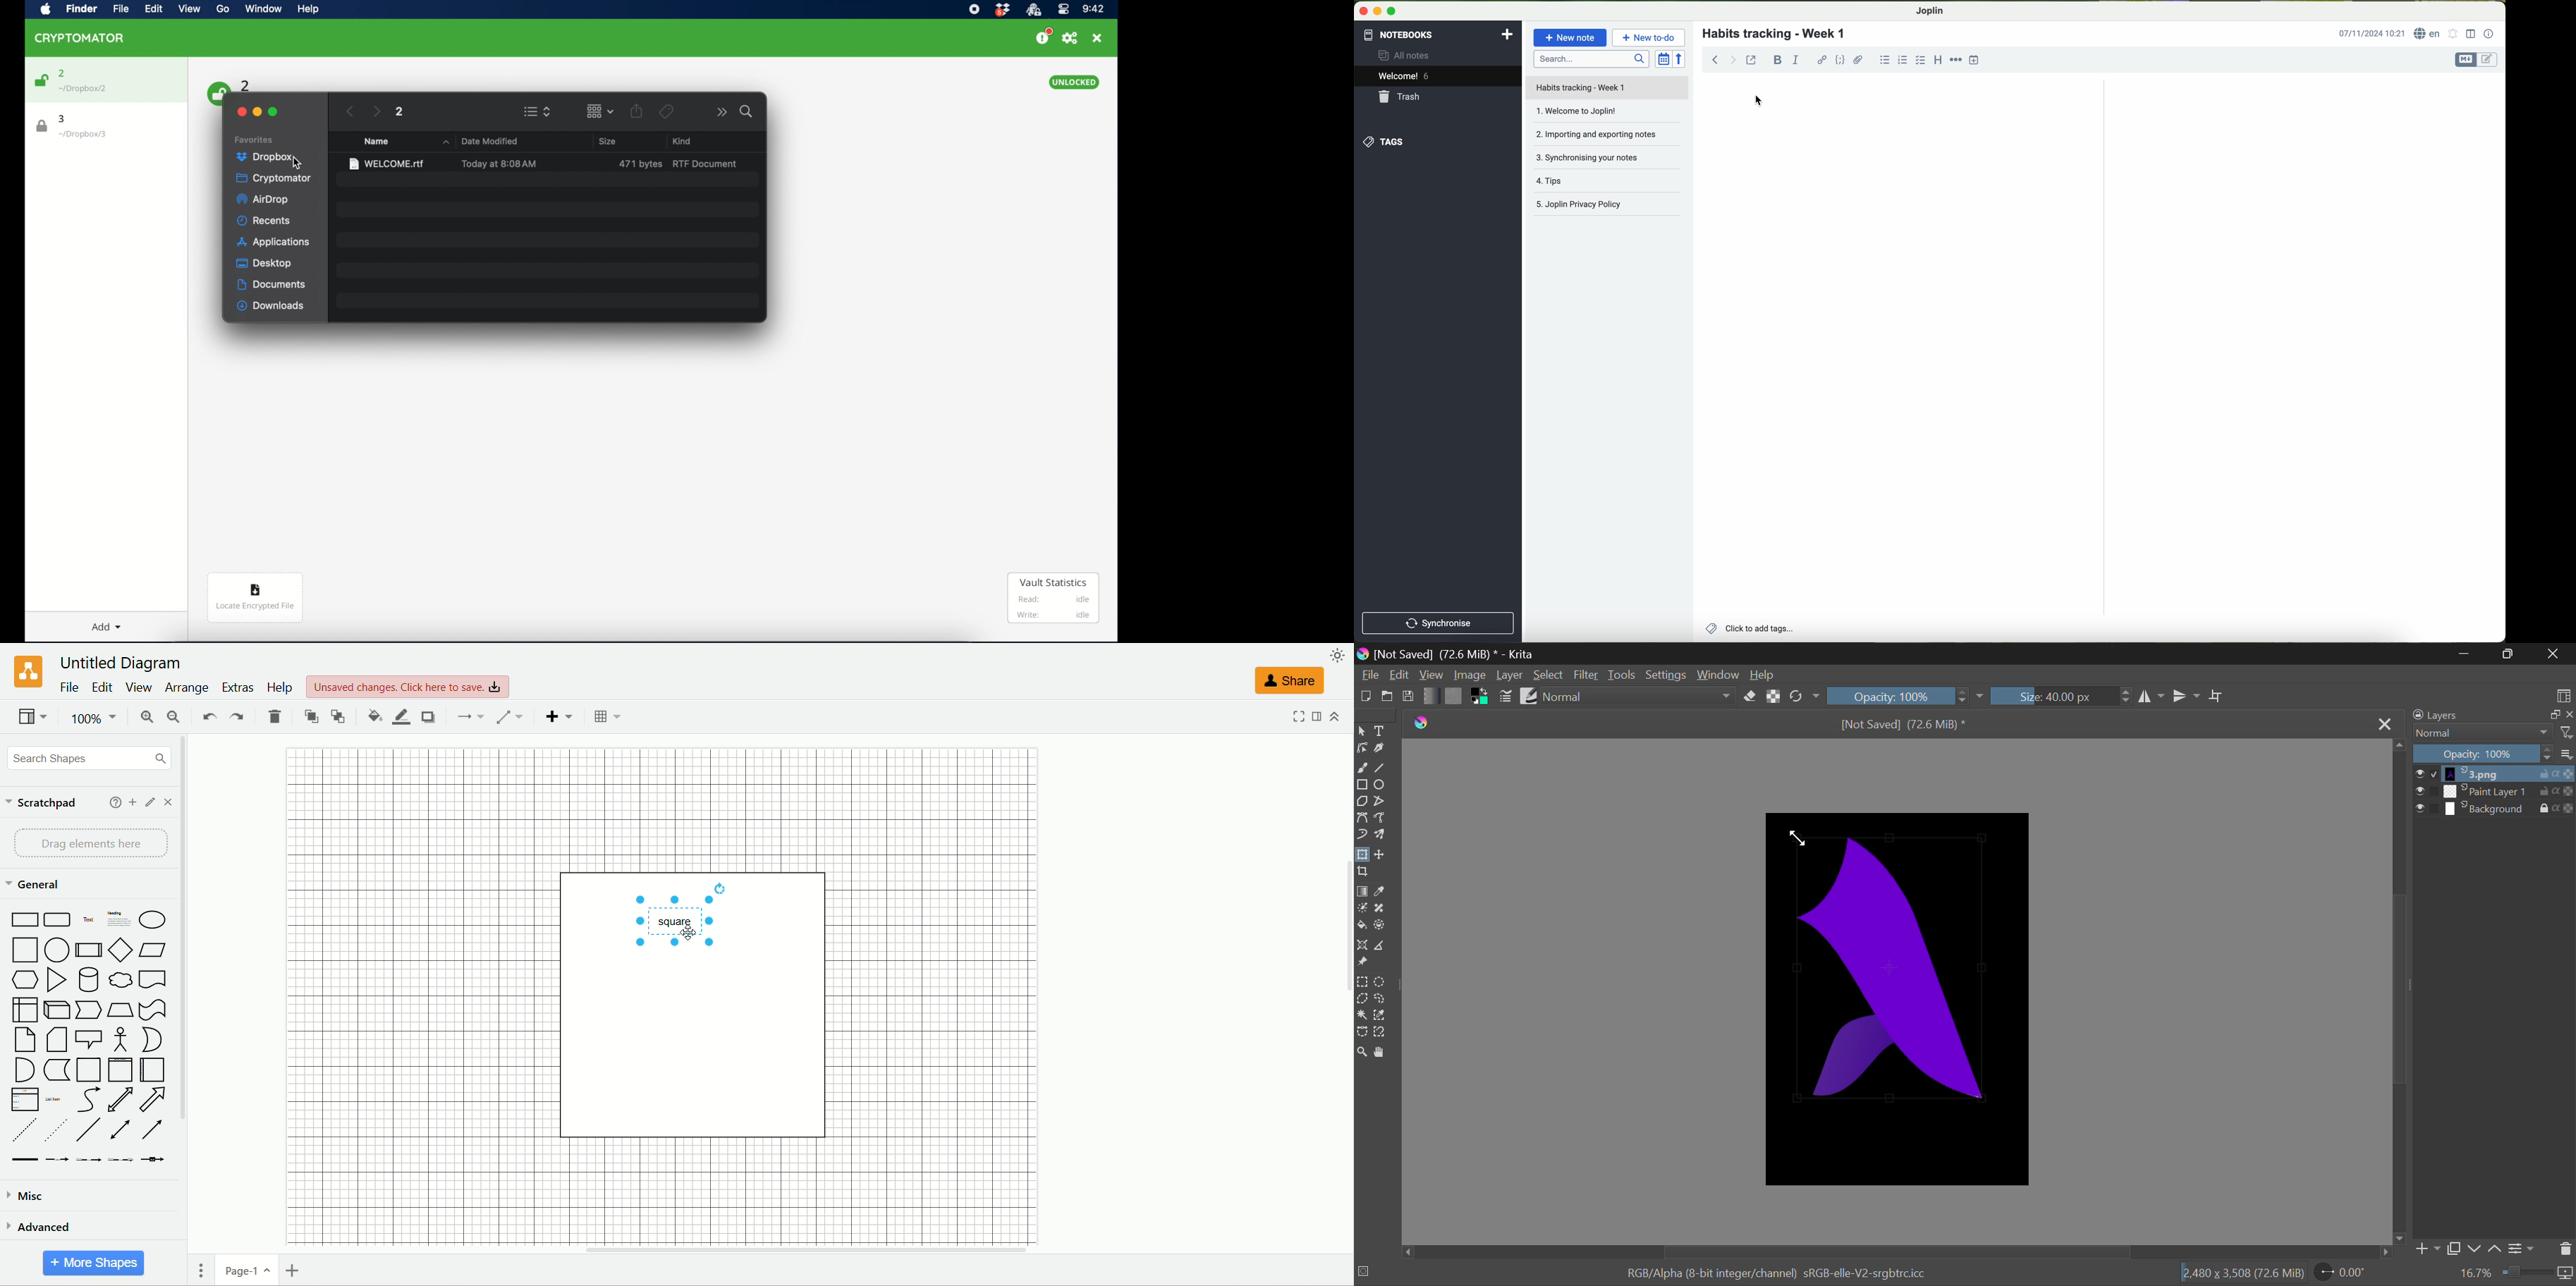  Describe the element at coordinates (1510, 675) in the screenshot. I see `Layer` at that location.